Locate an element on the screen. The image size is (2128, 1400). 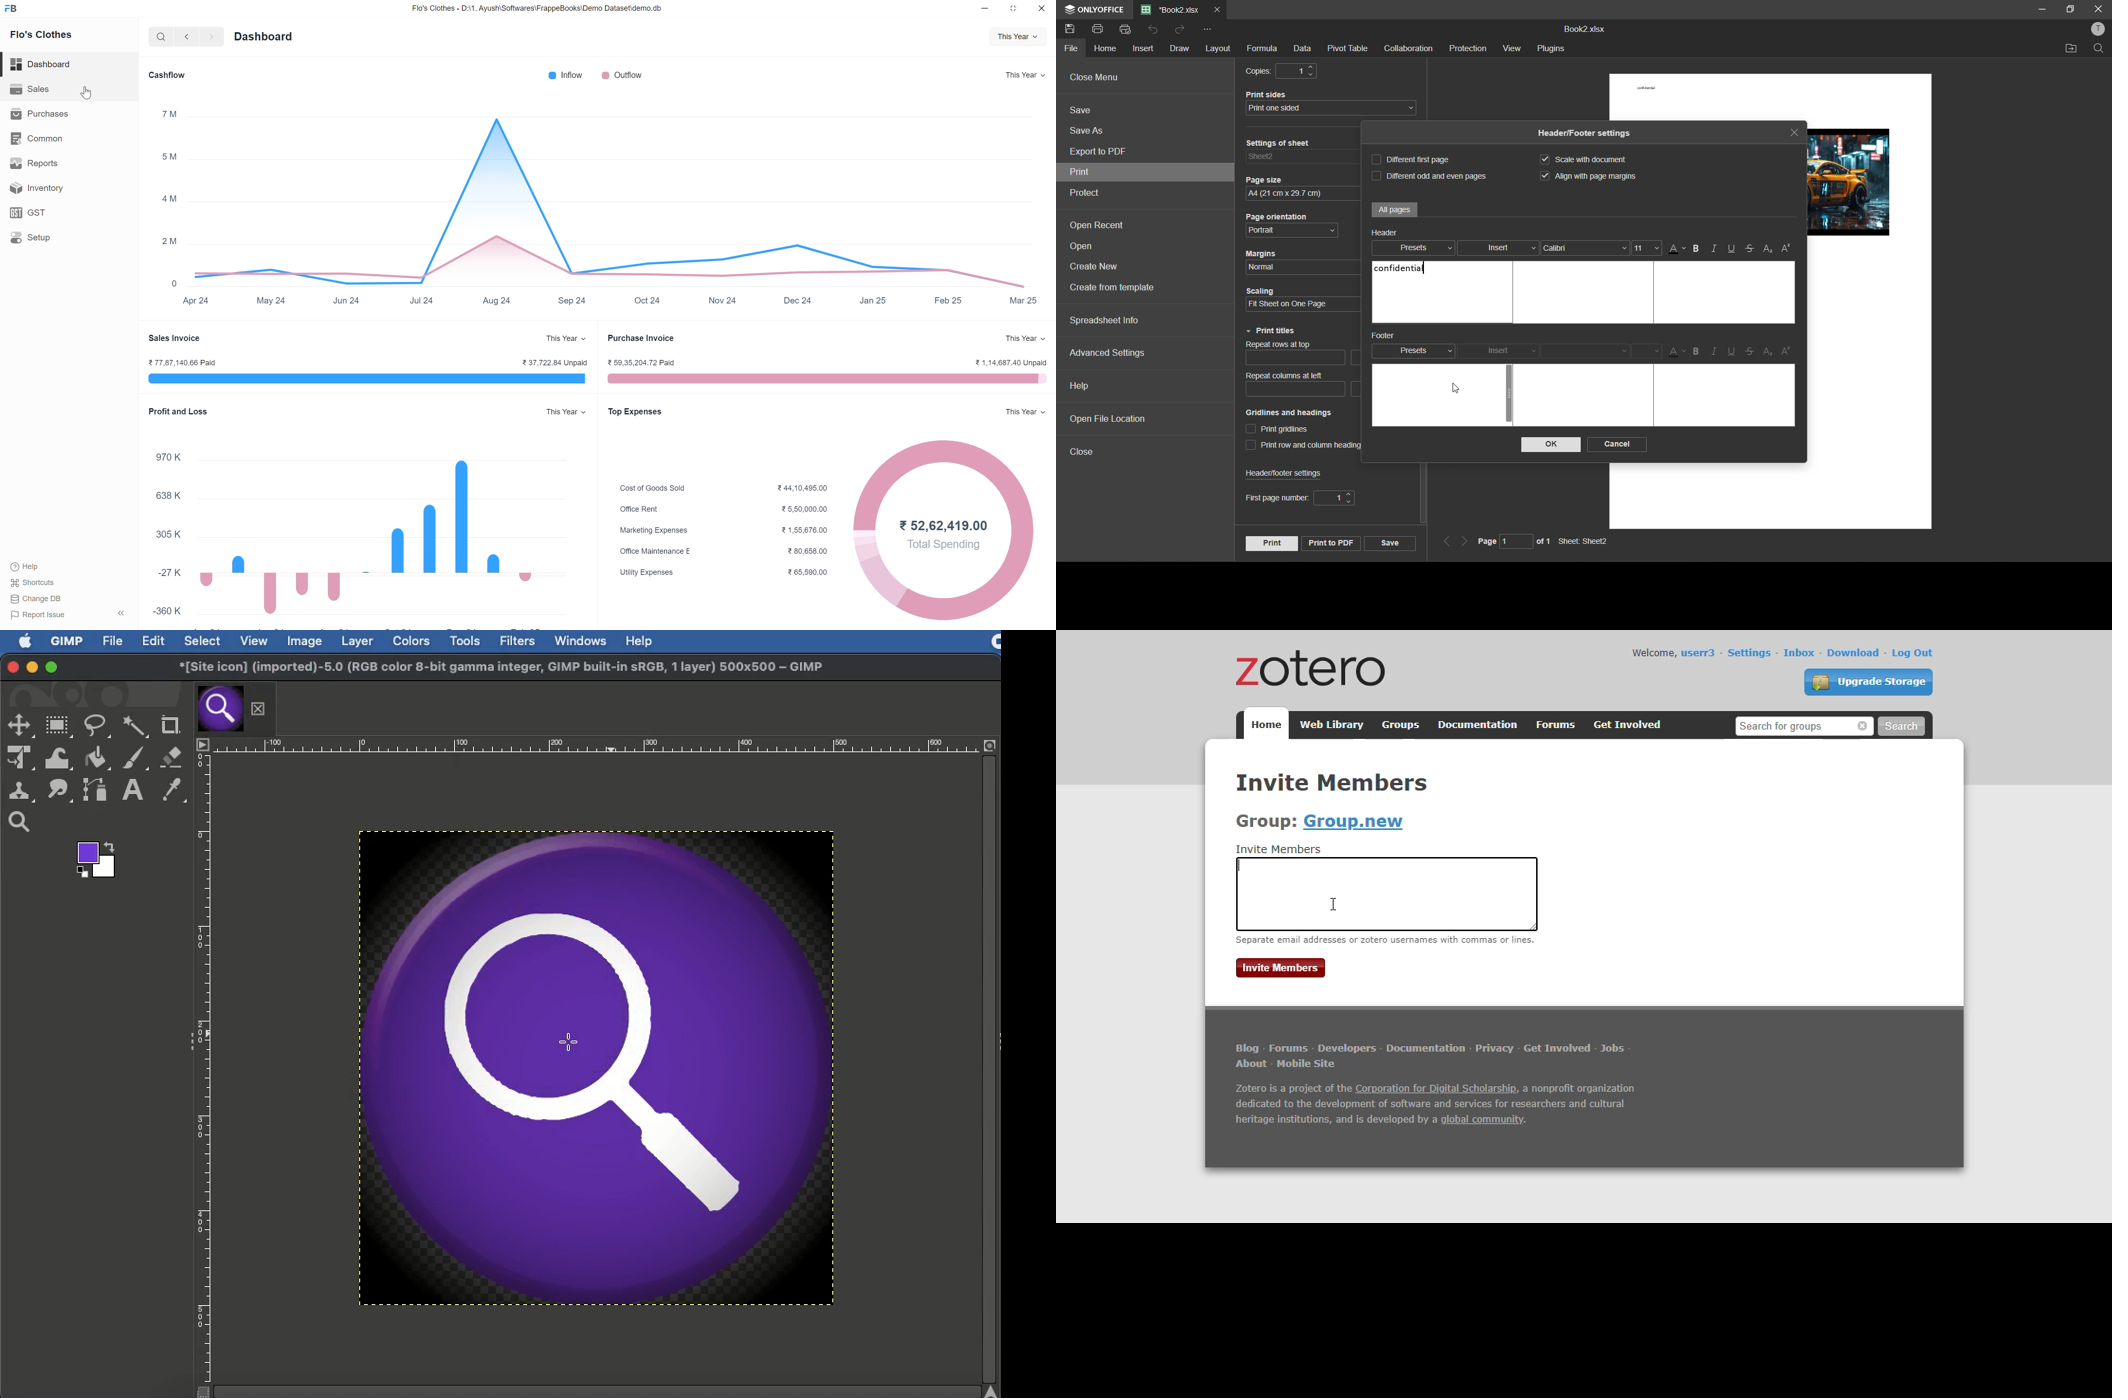
close down is located at coordinates (1016, 8).